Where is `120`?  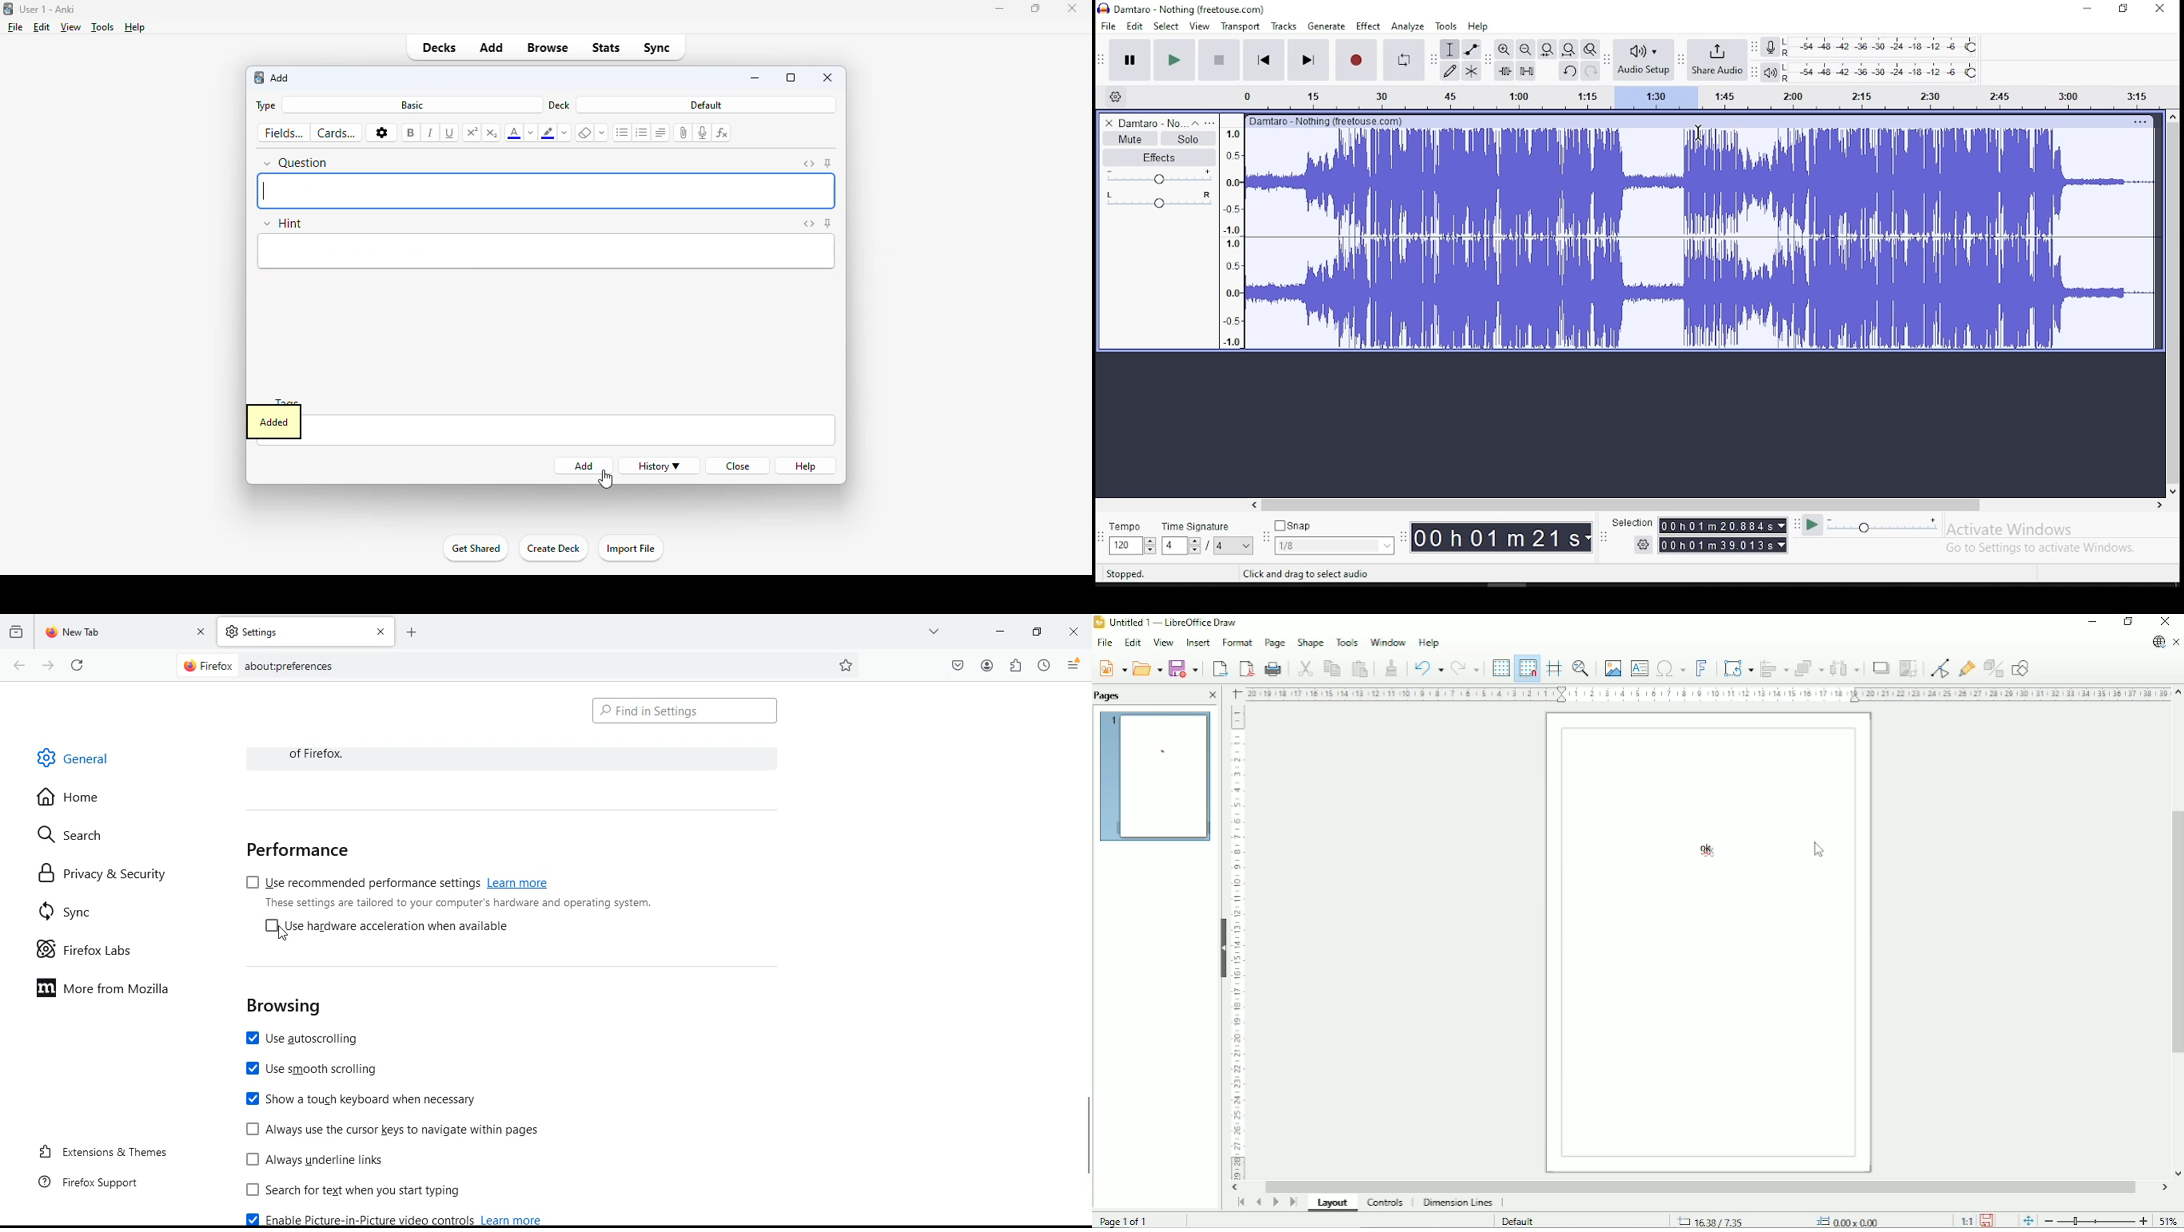 120 is located at coordinates (1124, 547).